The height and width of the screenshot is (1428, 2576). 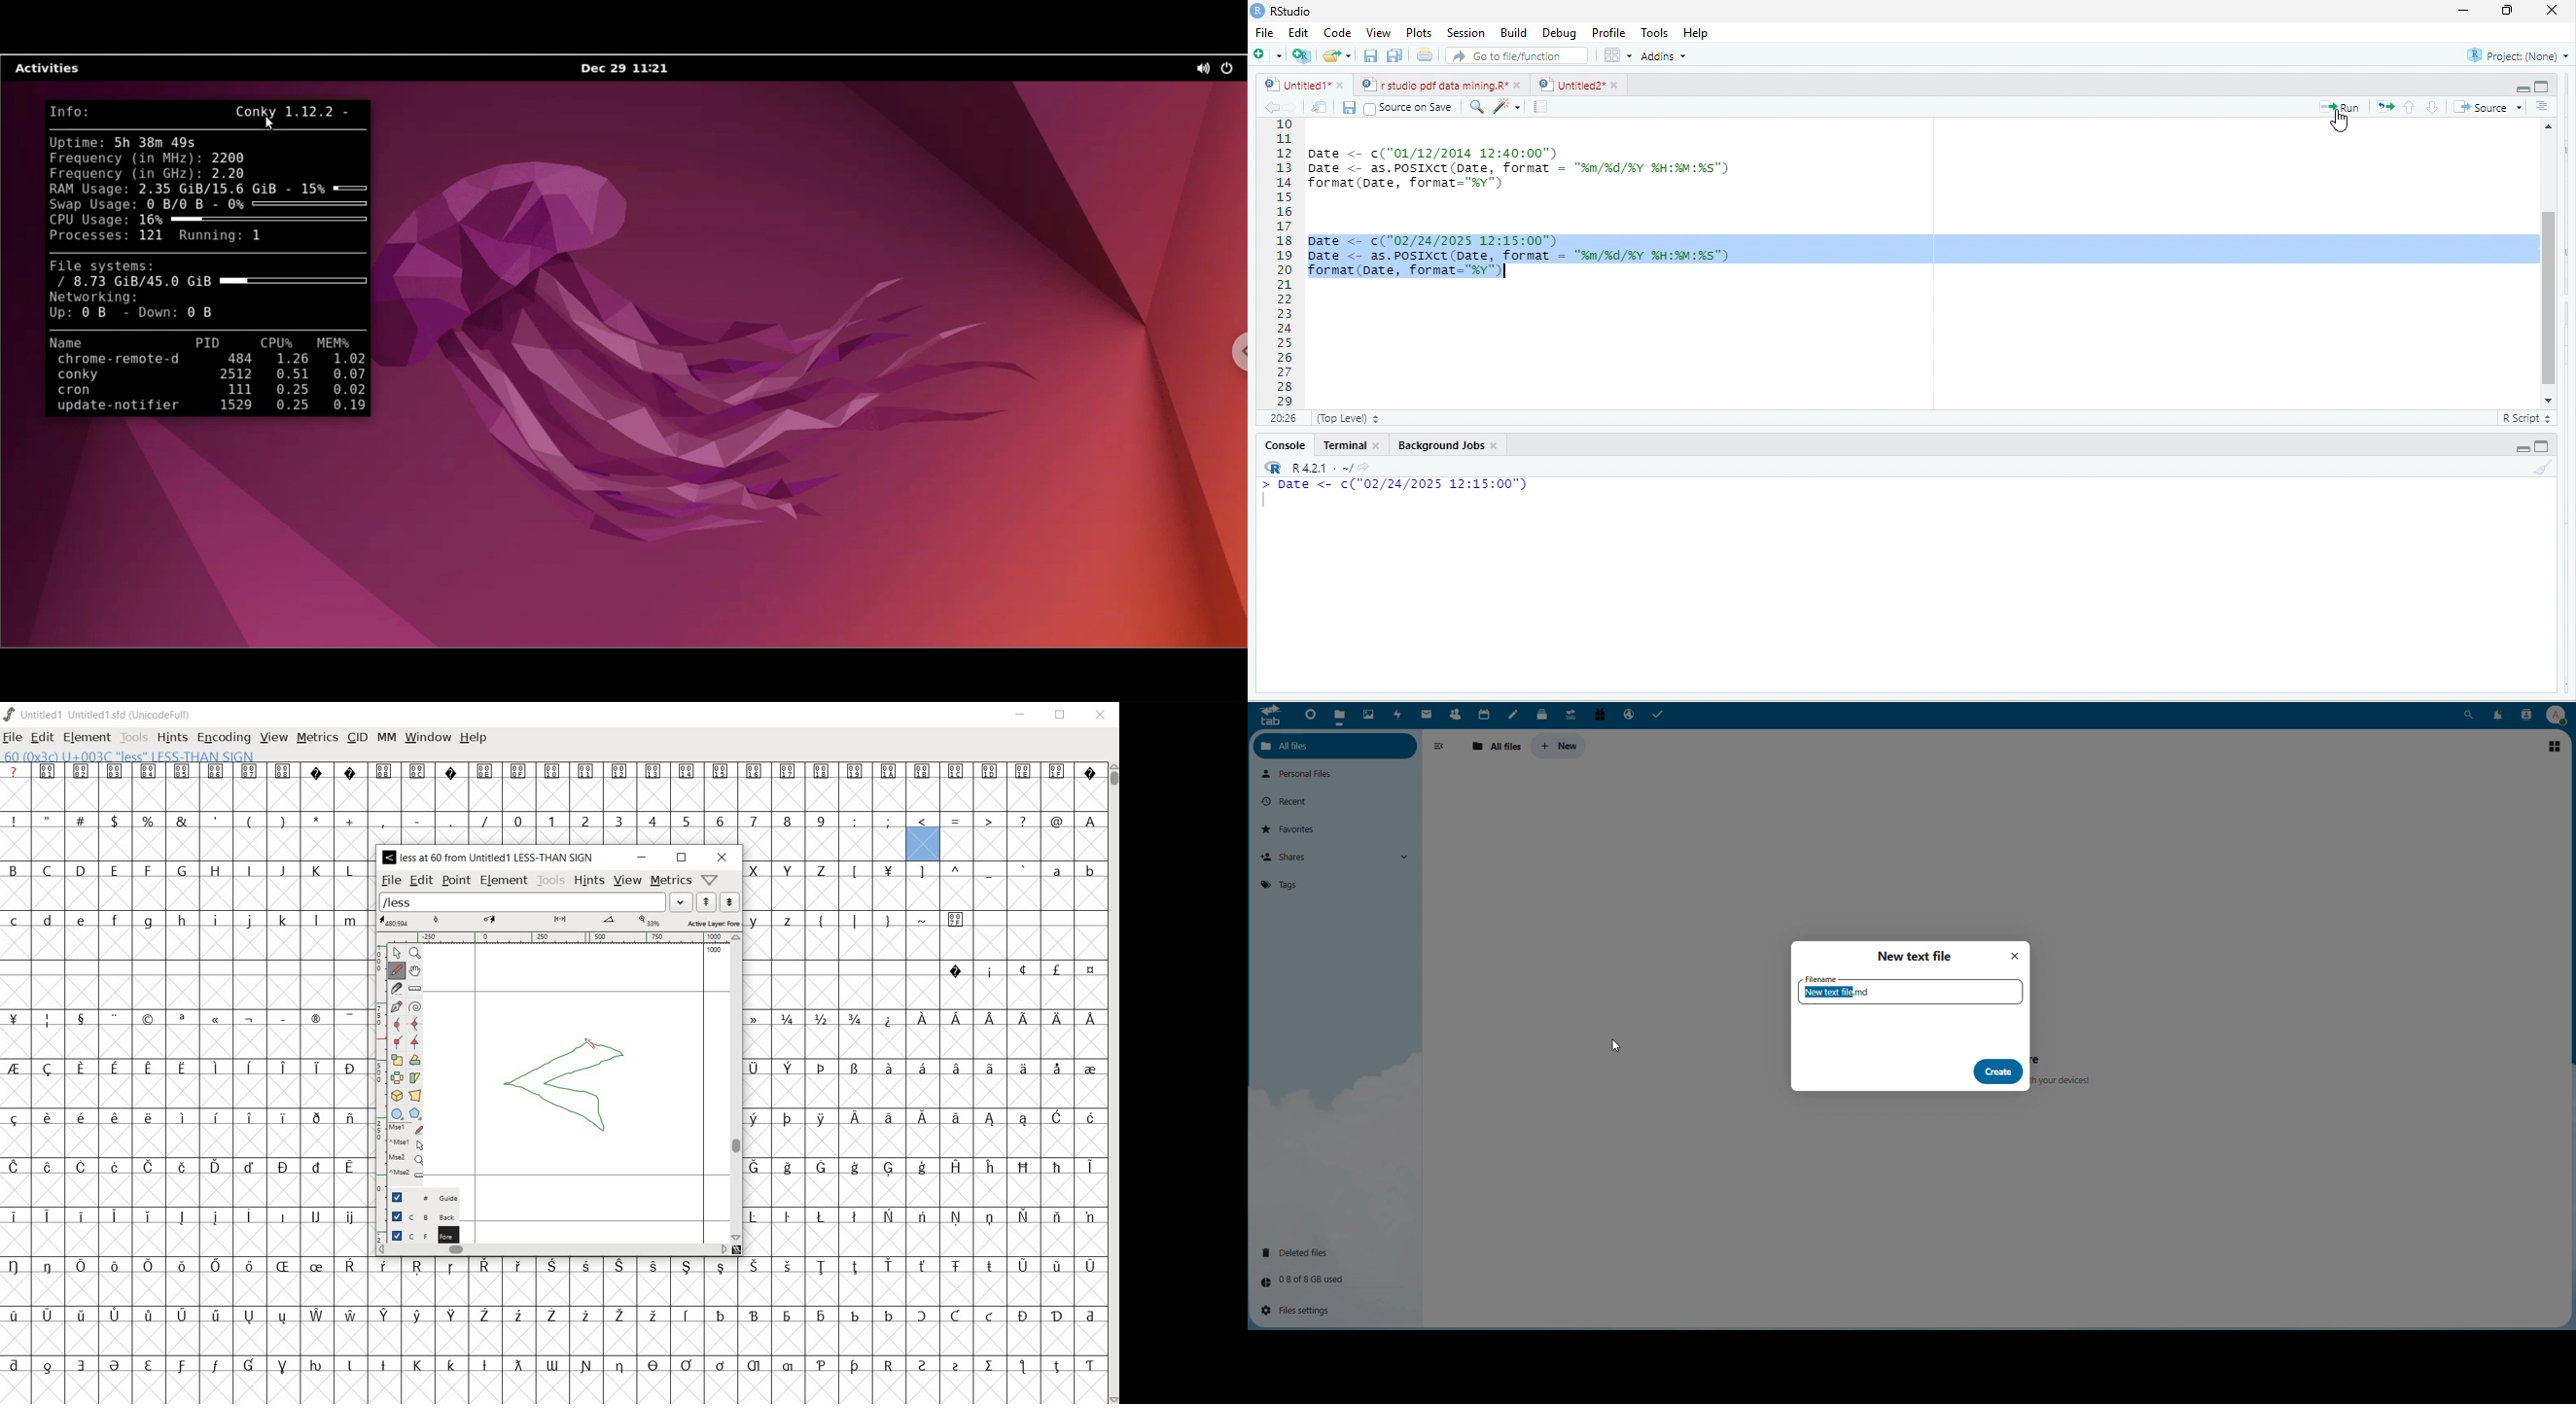 I want to click on symbols, so click(x=191, y=1017).